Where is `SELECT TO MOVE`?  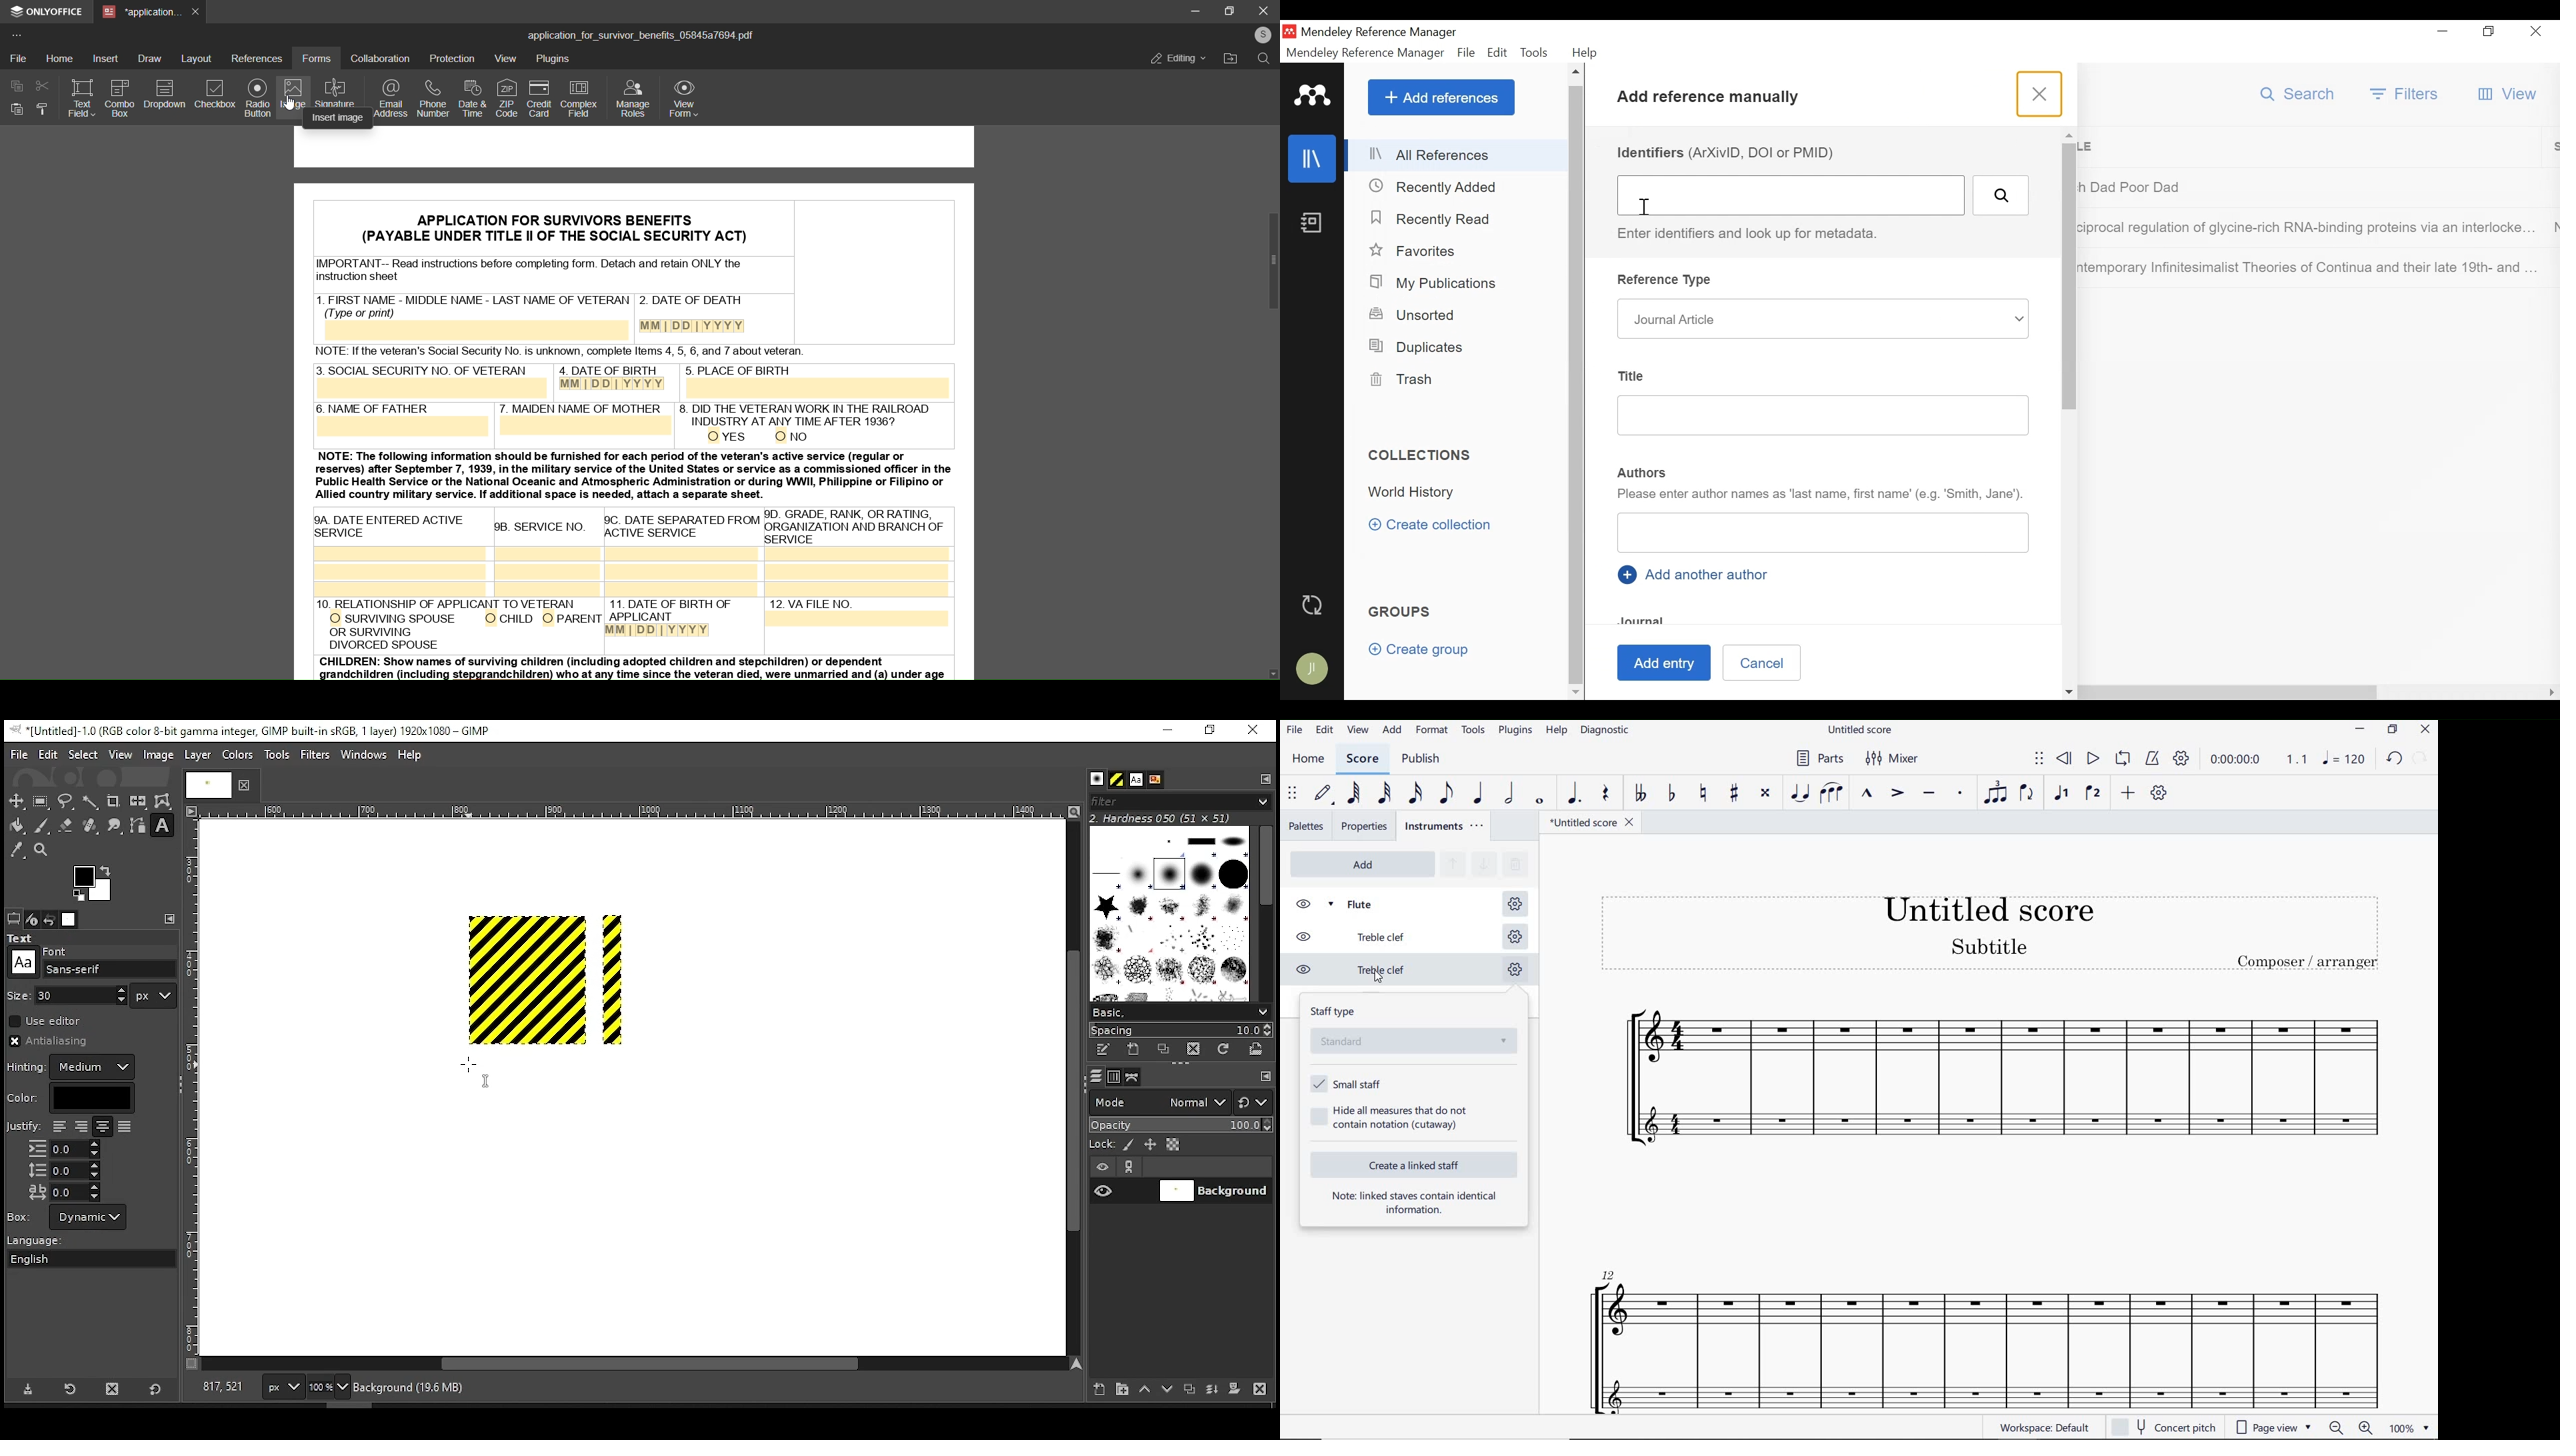 SELECT TO MOVE is located at coordinates (1292, 795).